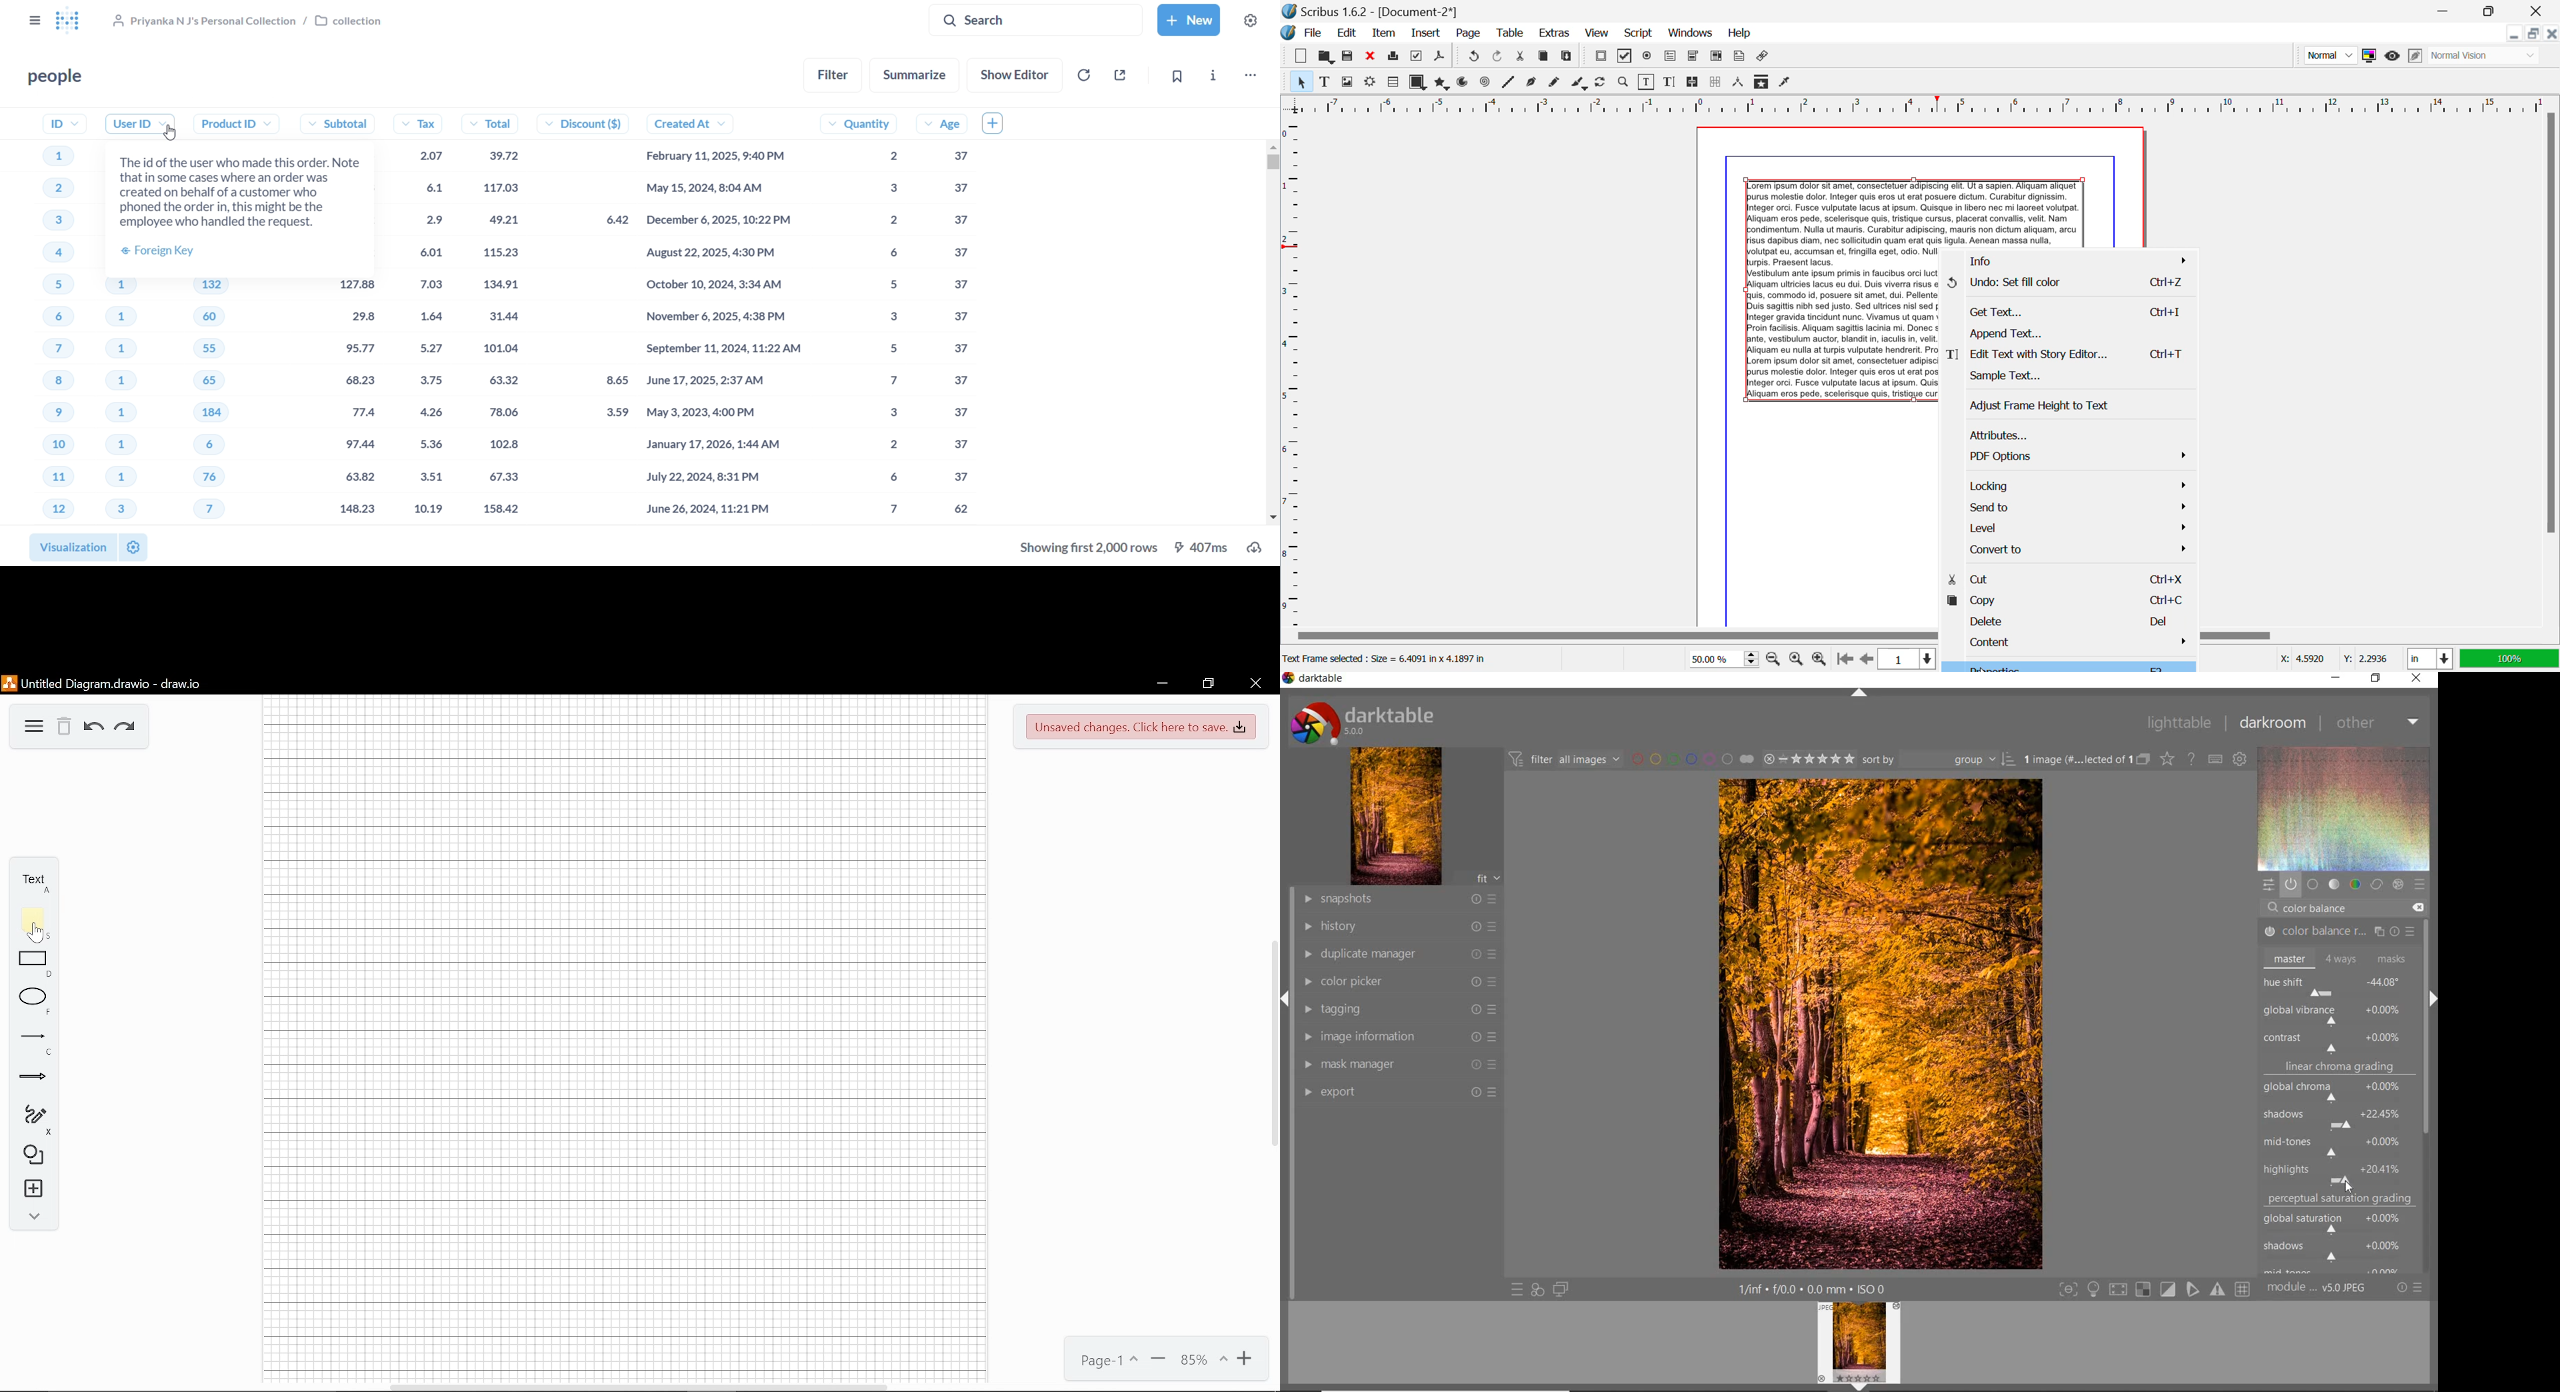  What do you see at coordinates (2552, 33) in the screenshot?
I see `Close` at bounding box center [2552, 33].